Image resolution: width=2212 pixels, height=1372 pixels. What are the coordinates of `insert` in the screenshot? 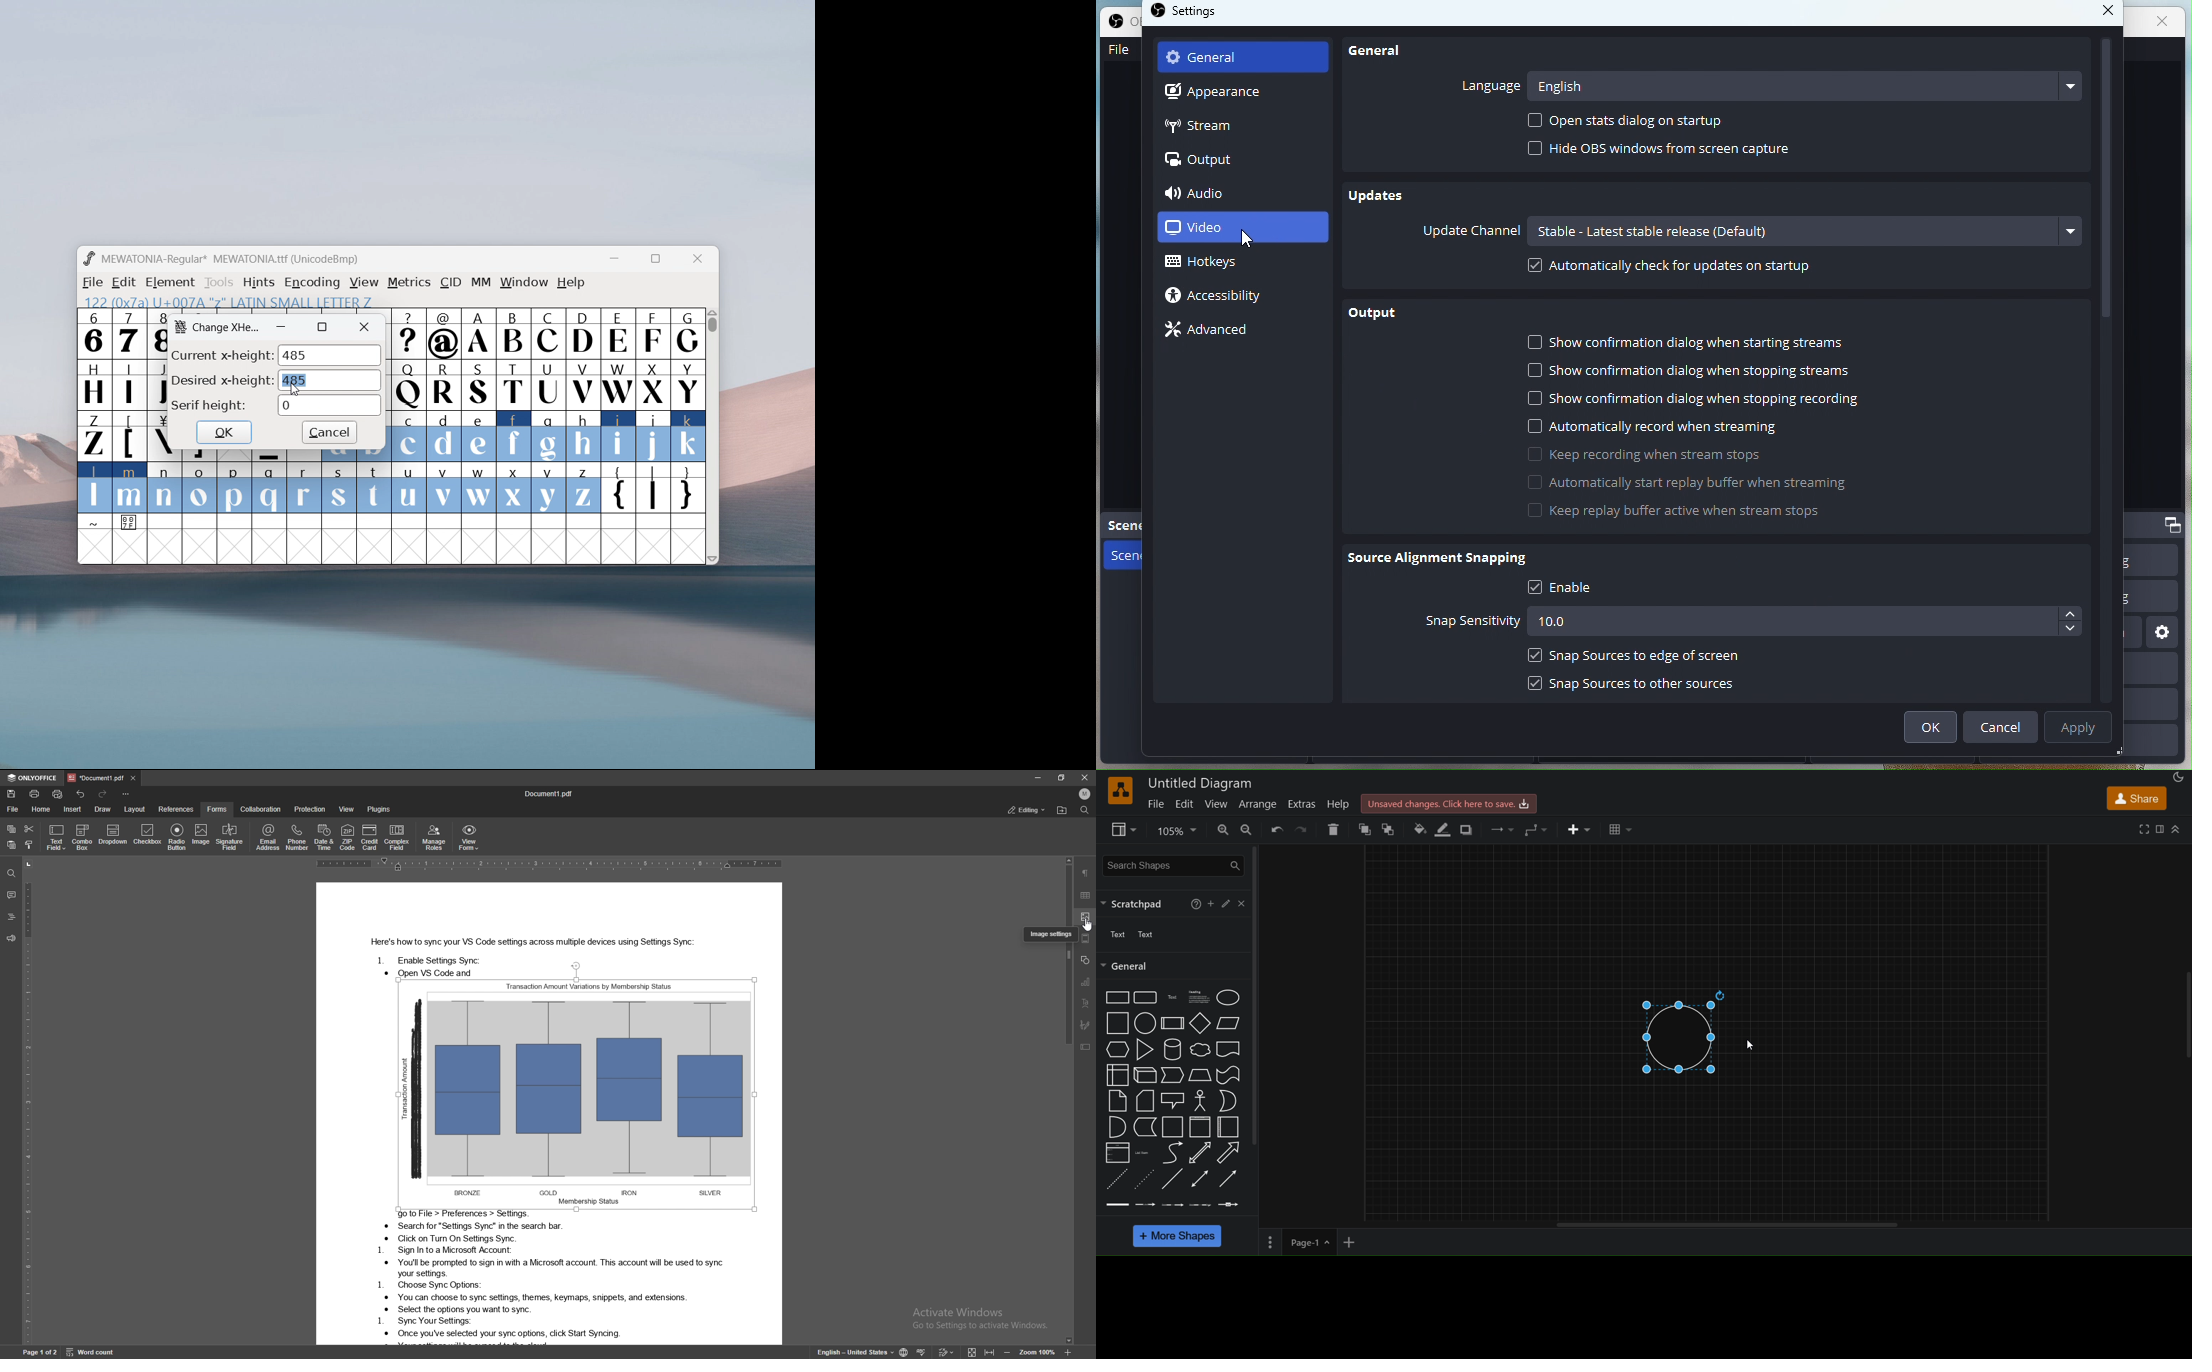 It's located at (1577, 828).